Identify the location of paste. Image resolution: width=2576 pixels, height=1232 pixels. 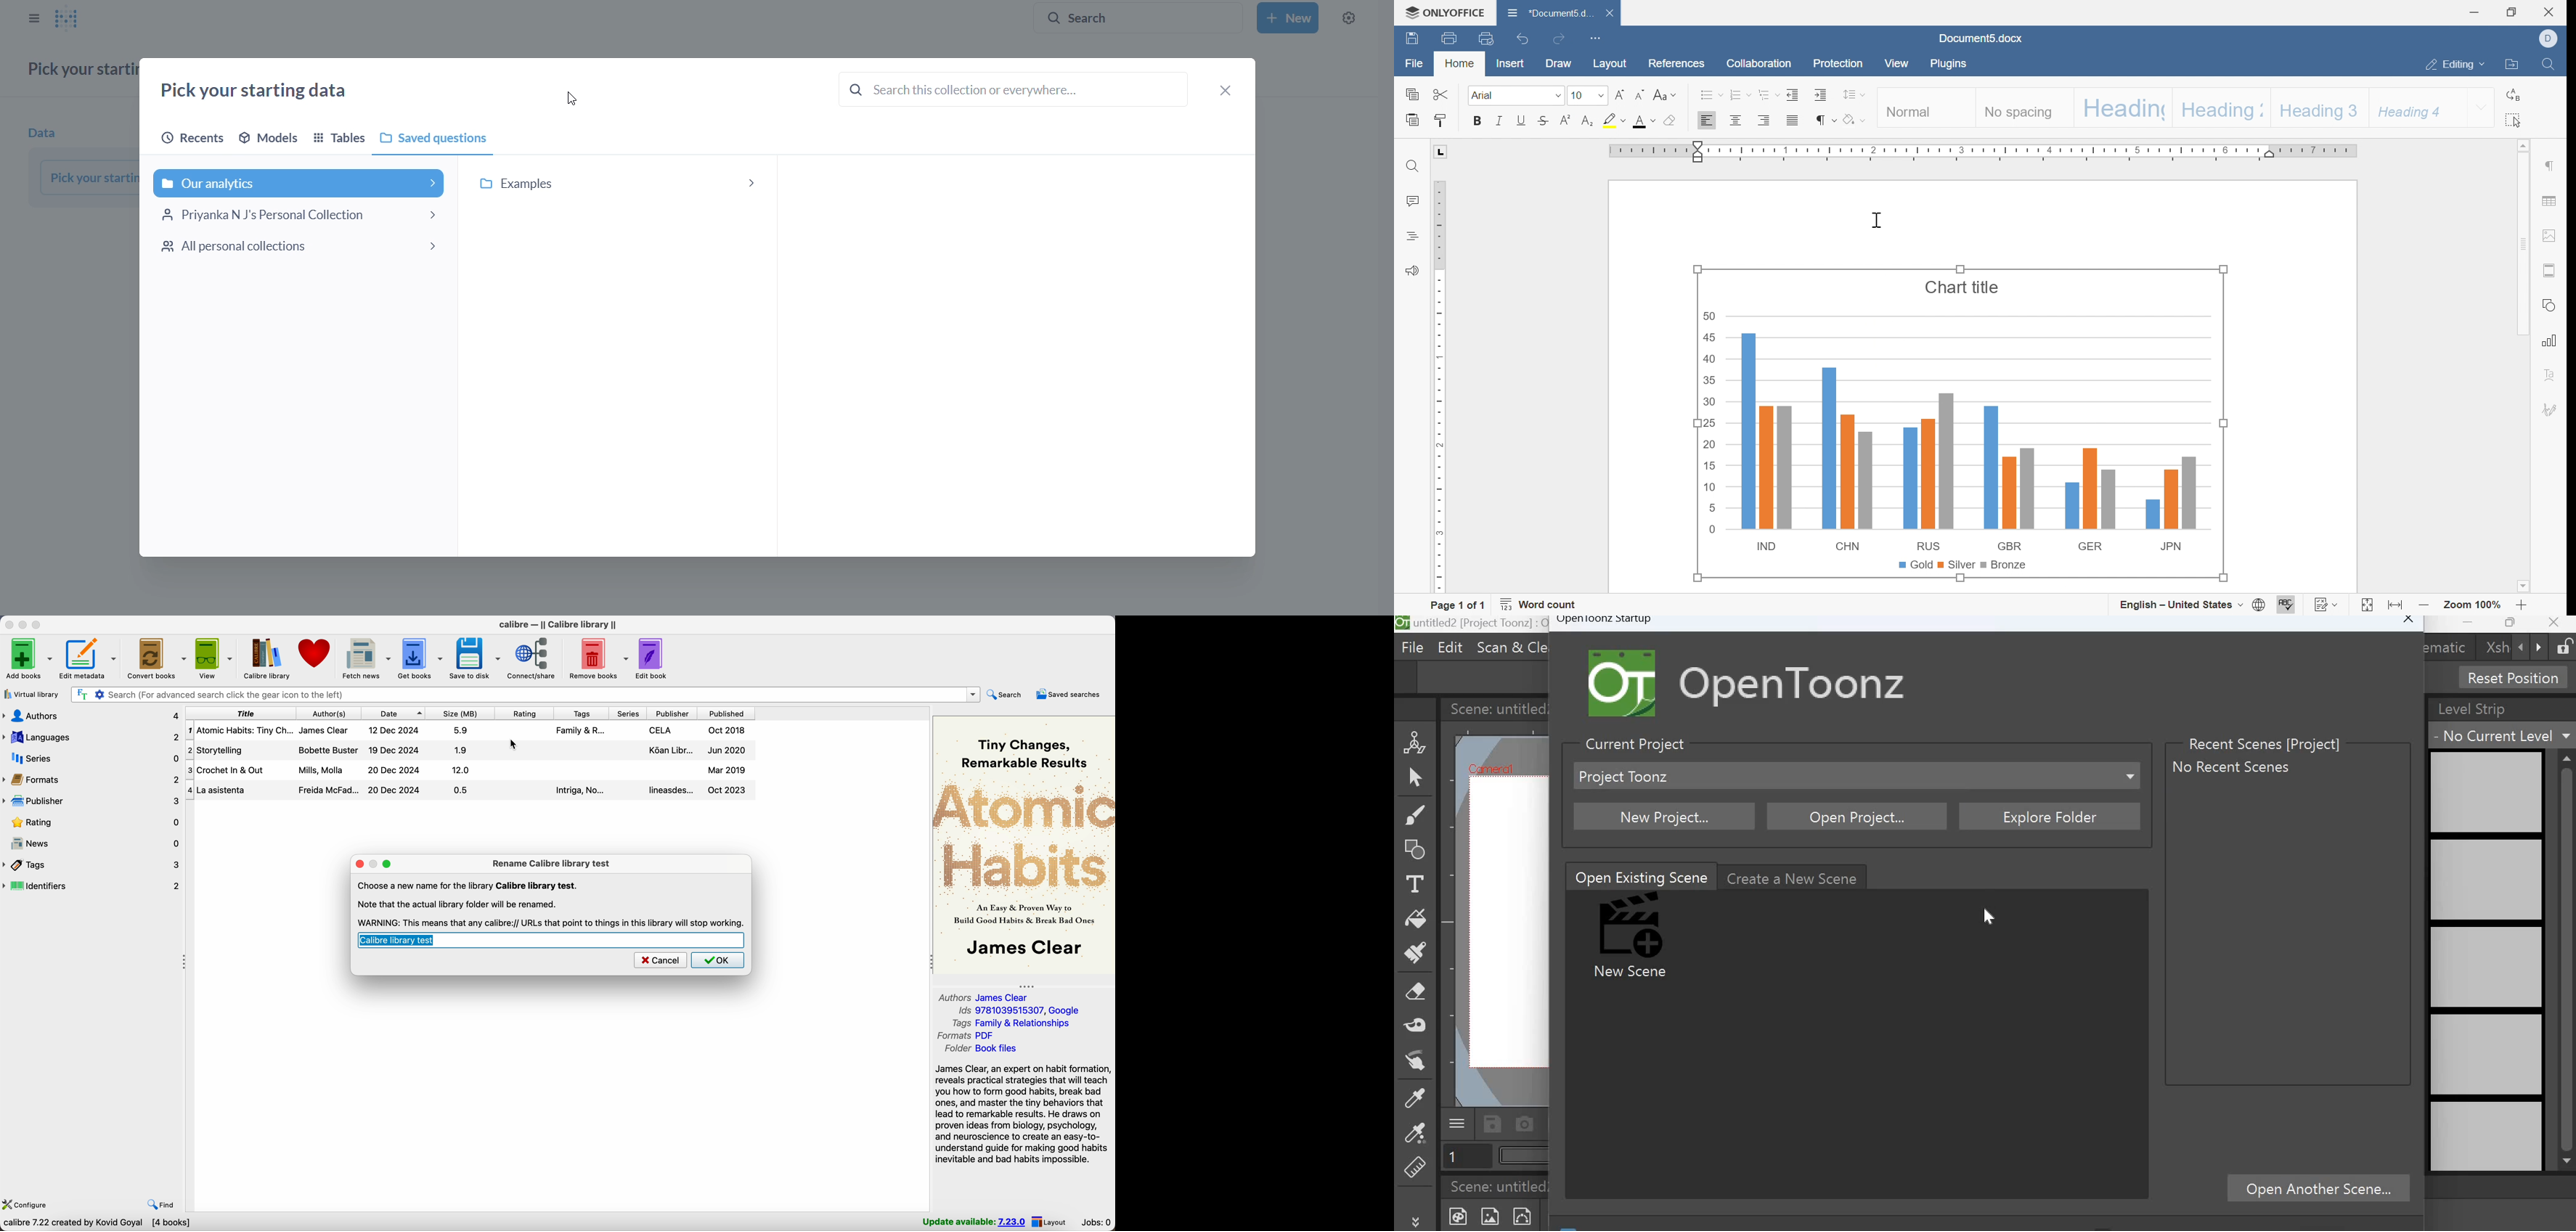
(1412, 120).